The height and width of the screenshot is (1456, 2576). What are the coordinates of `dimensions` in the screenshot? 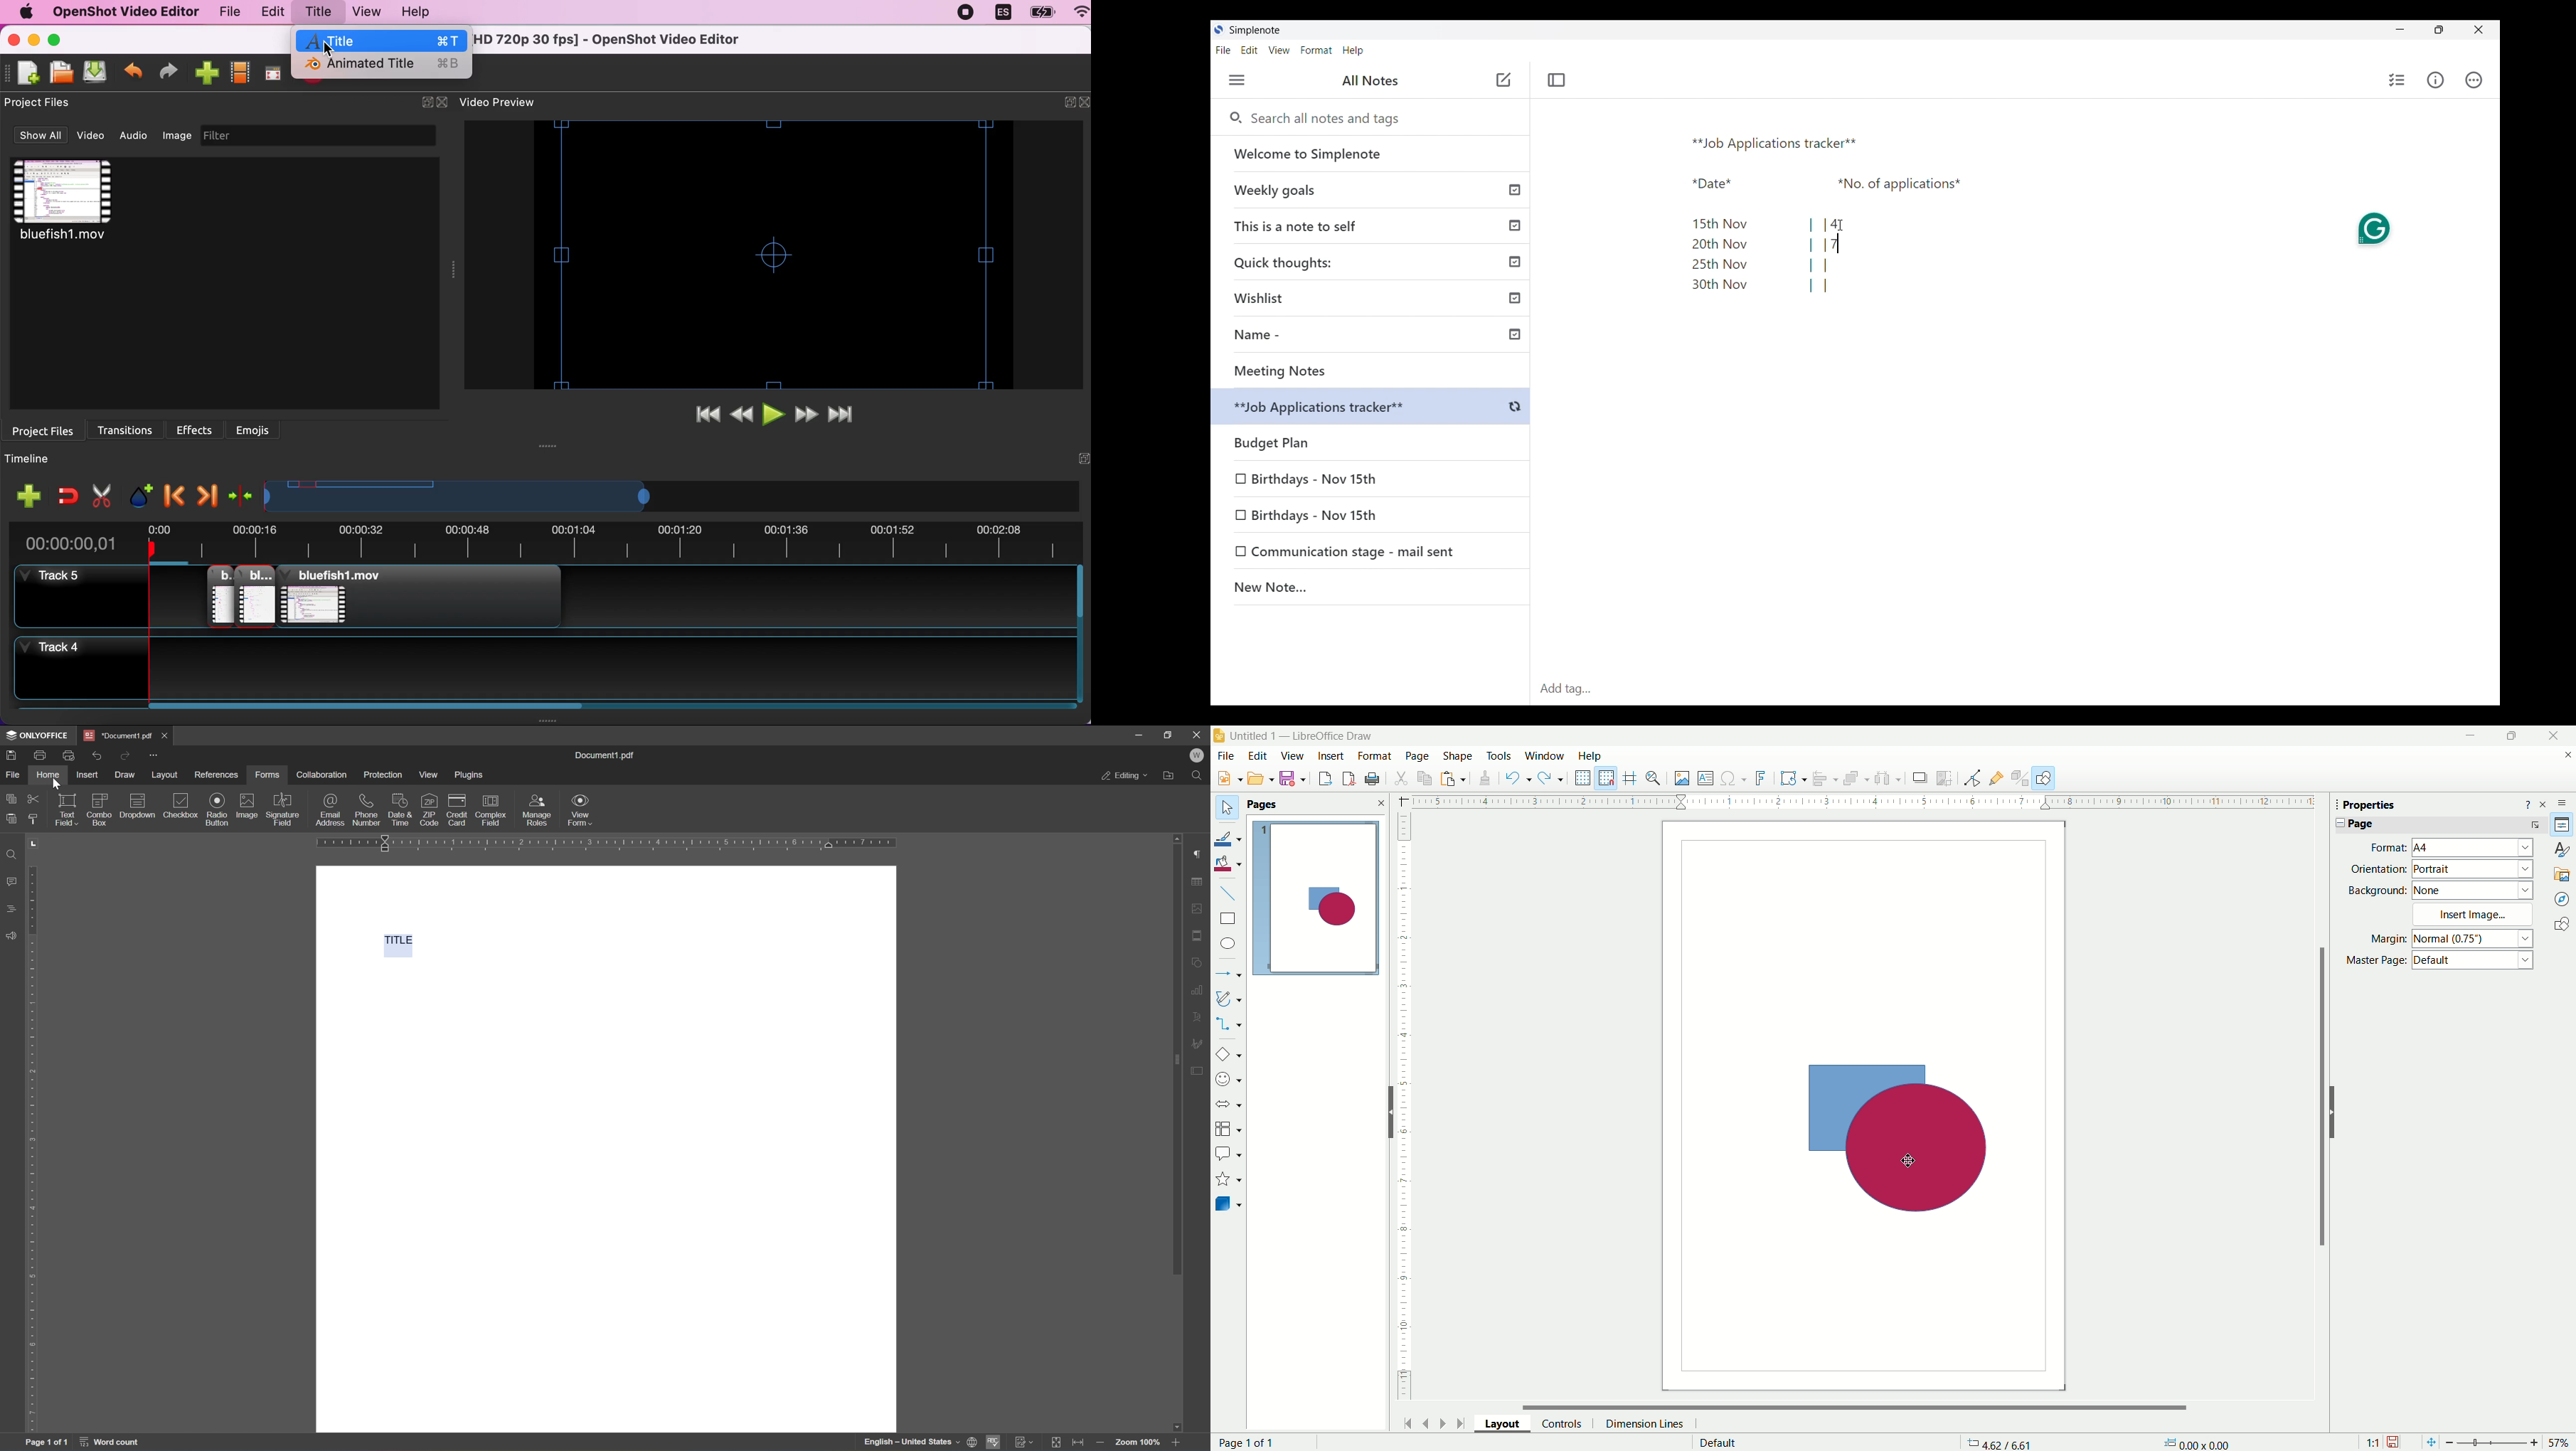 It's located at (2198, 1442).